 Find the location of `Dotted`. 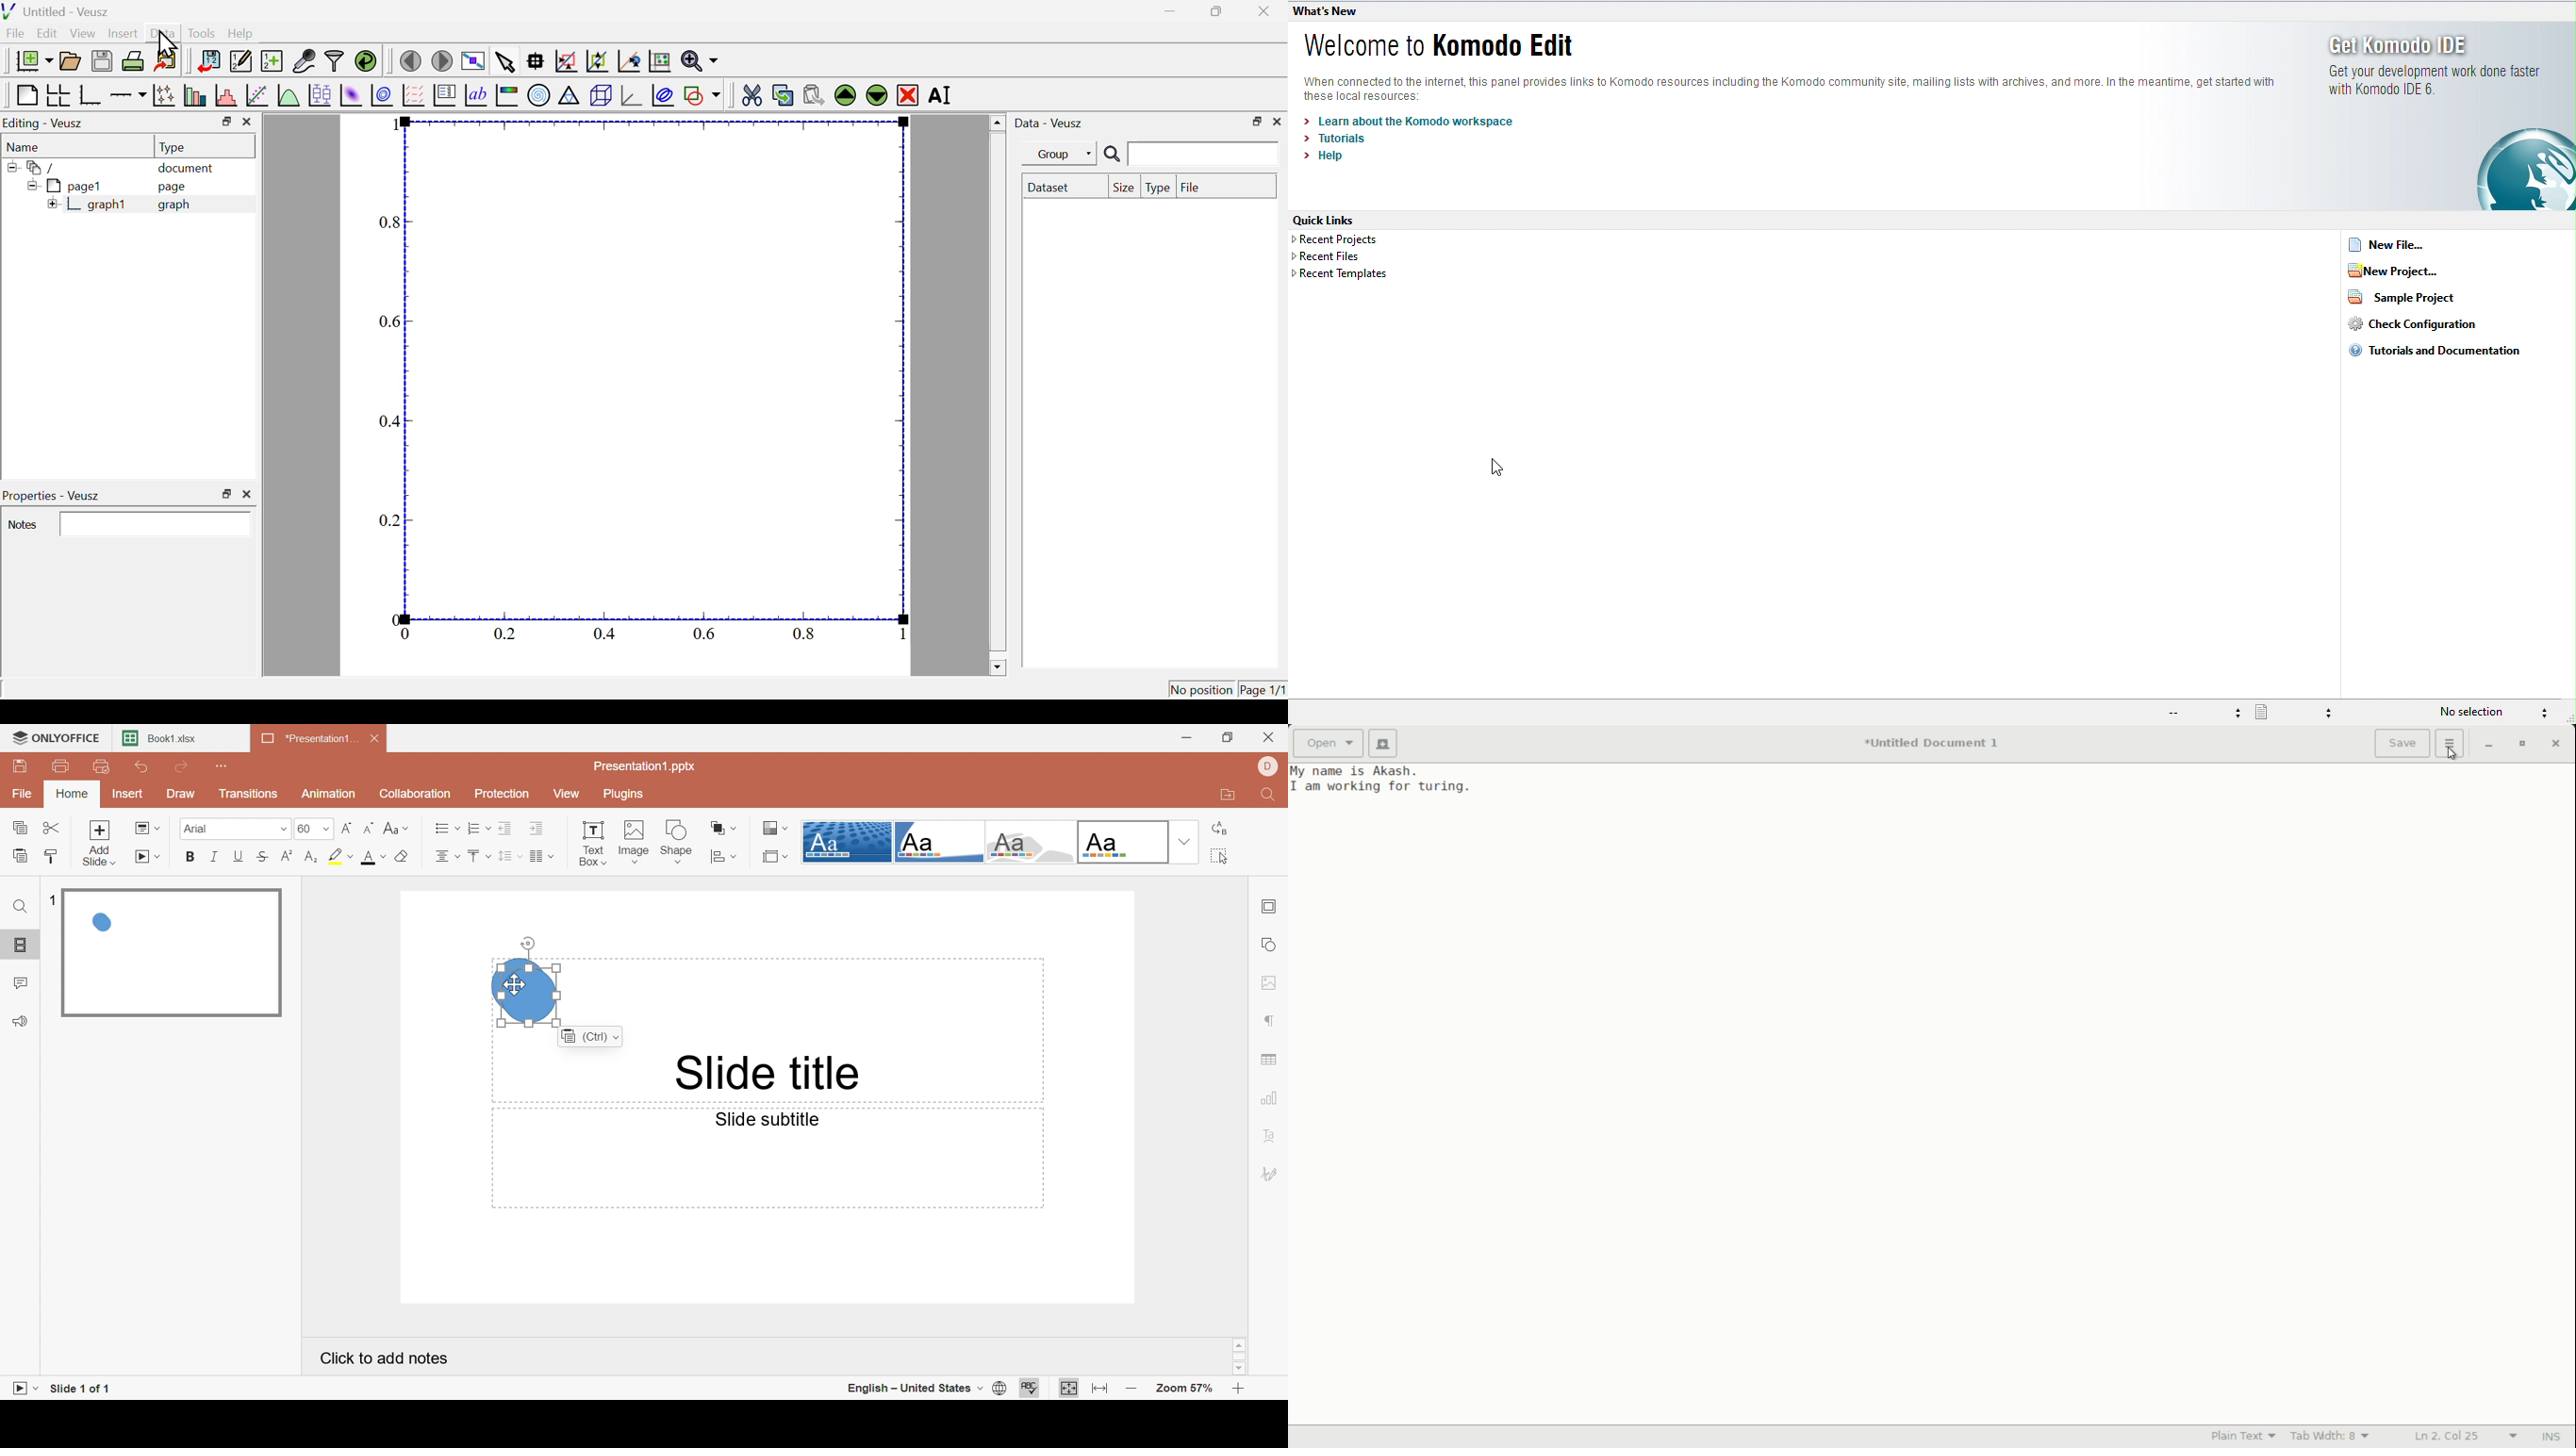

Dotted is located at coordinates (846, 842).